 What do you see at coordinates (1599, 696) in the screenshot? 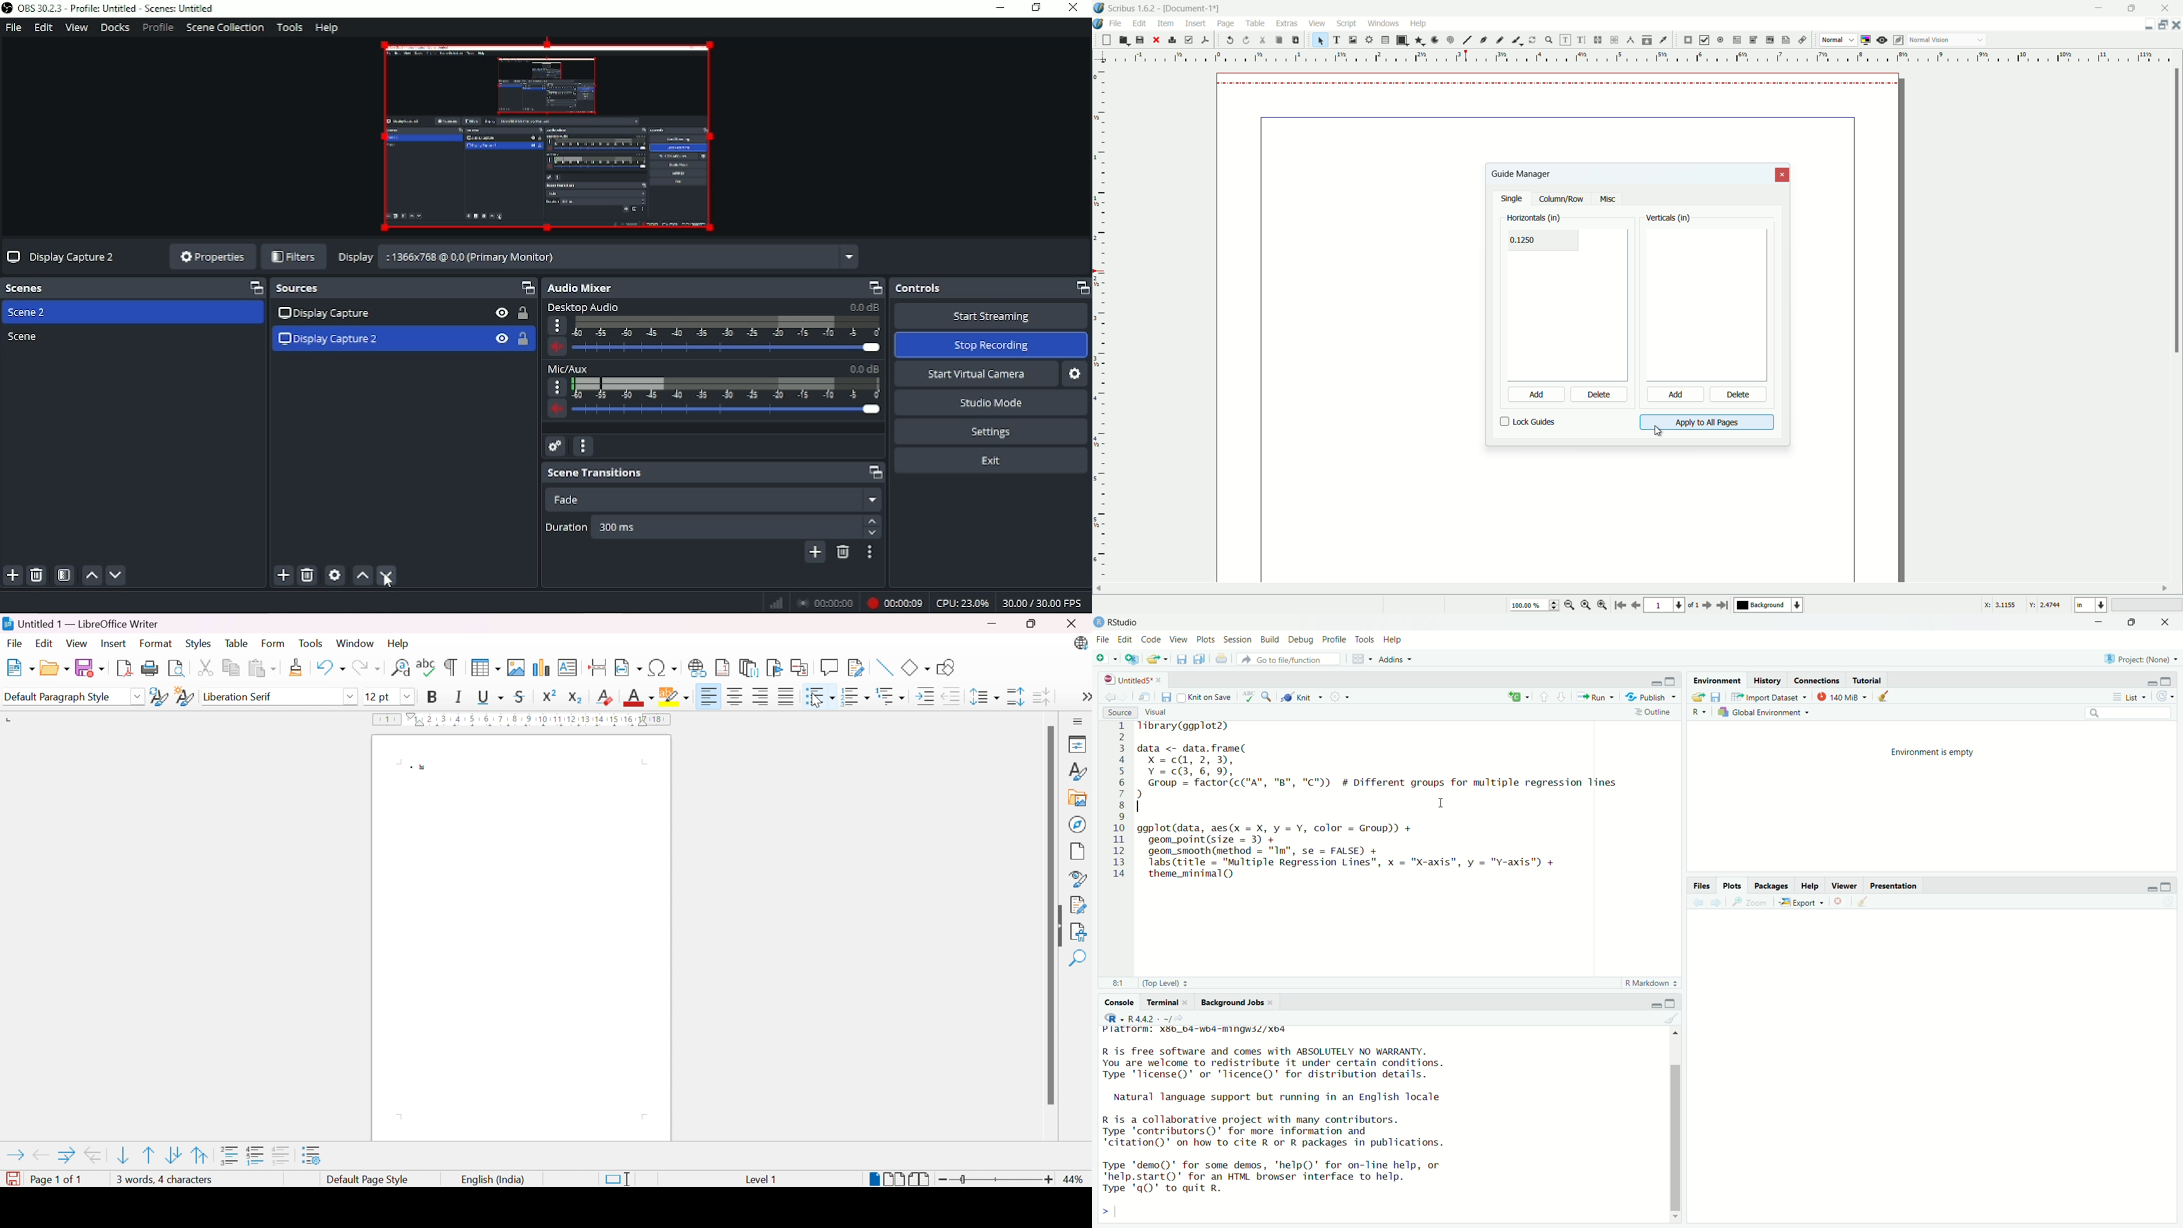
I see `Run +` at bounding box center [1599, 696].